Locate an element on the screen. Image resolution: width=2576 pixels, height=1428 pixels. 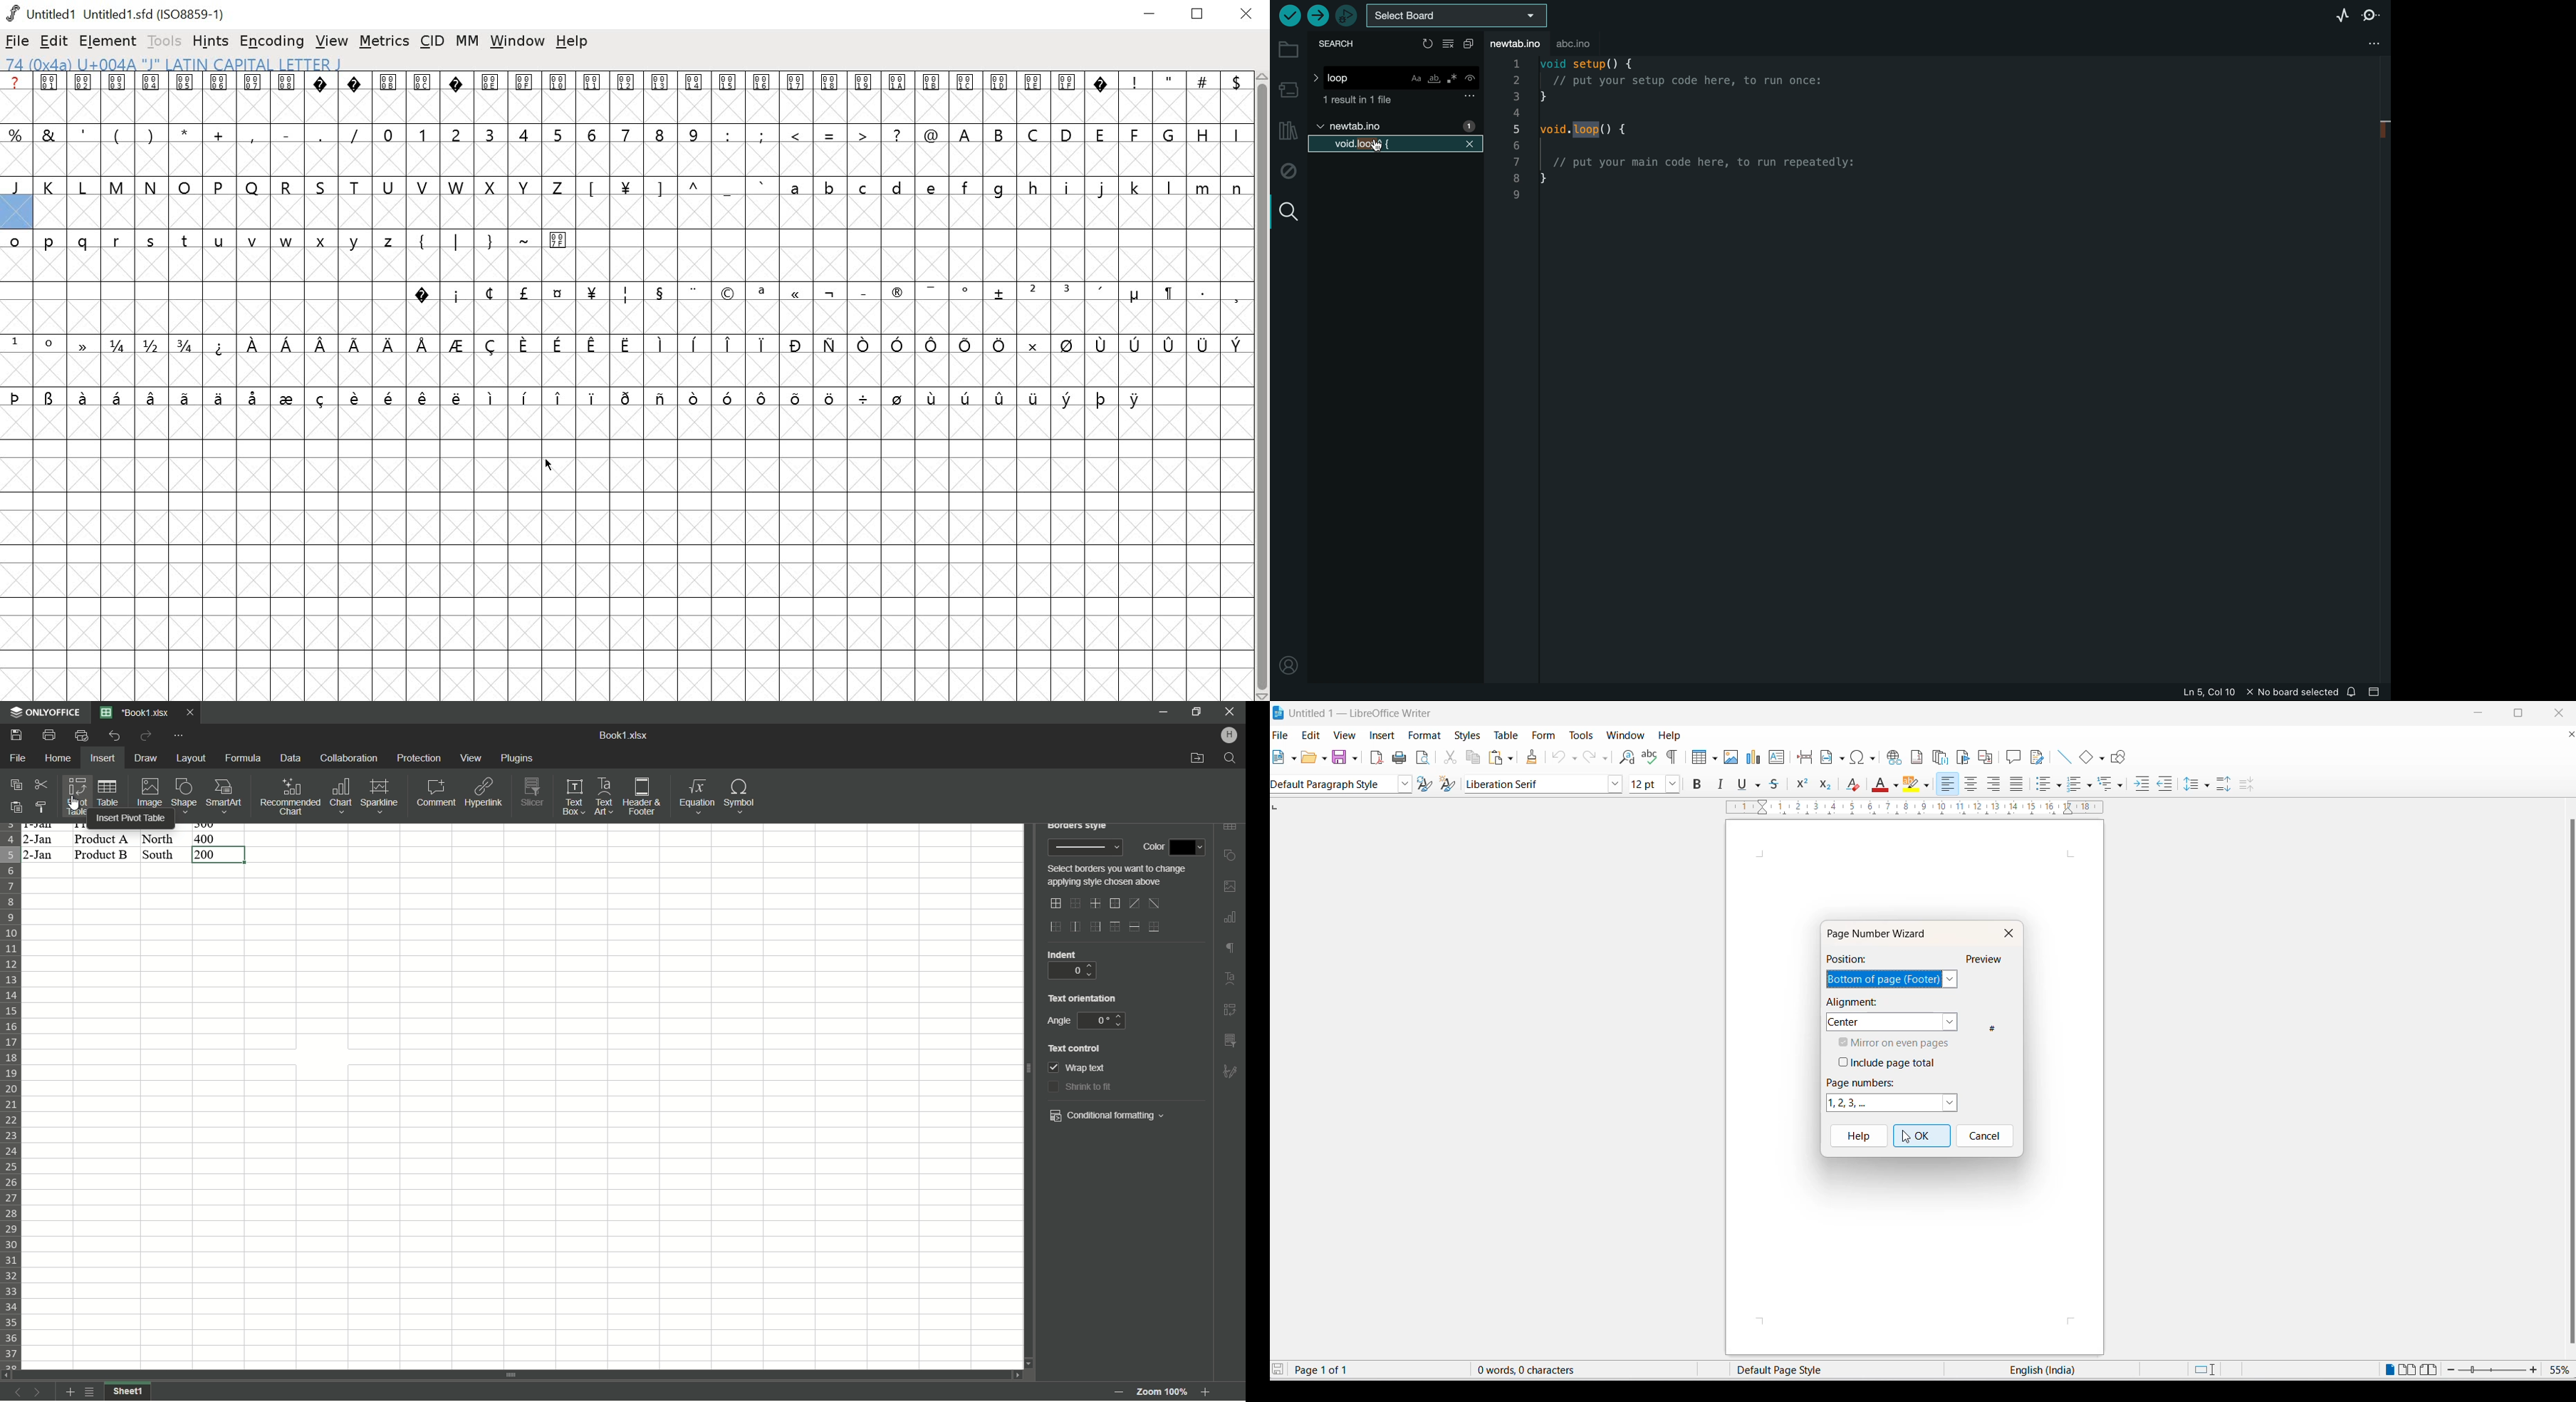
abc is located at coordinates (1581, 42).